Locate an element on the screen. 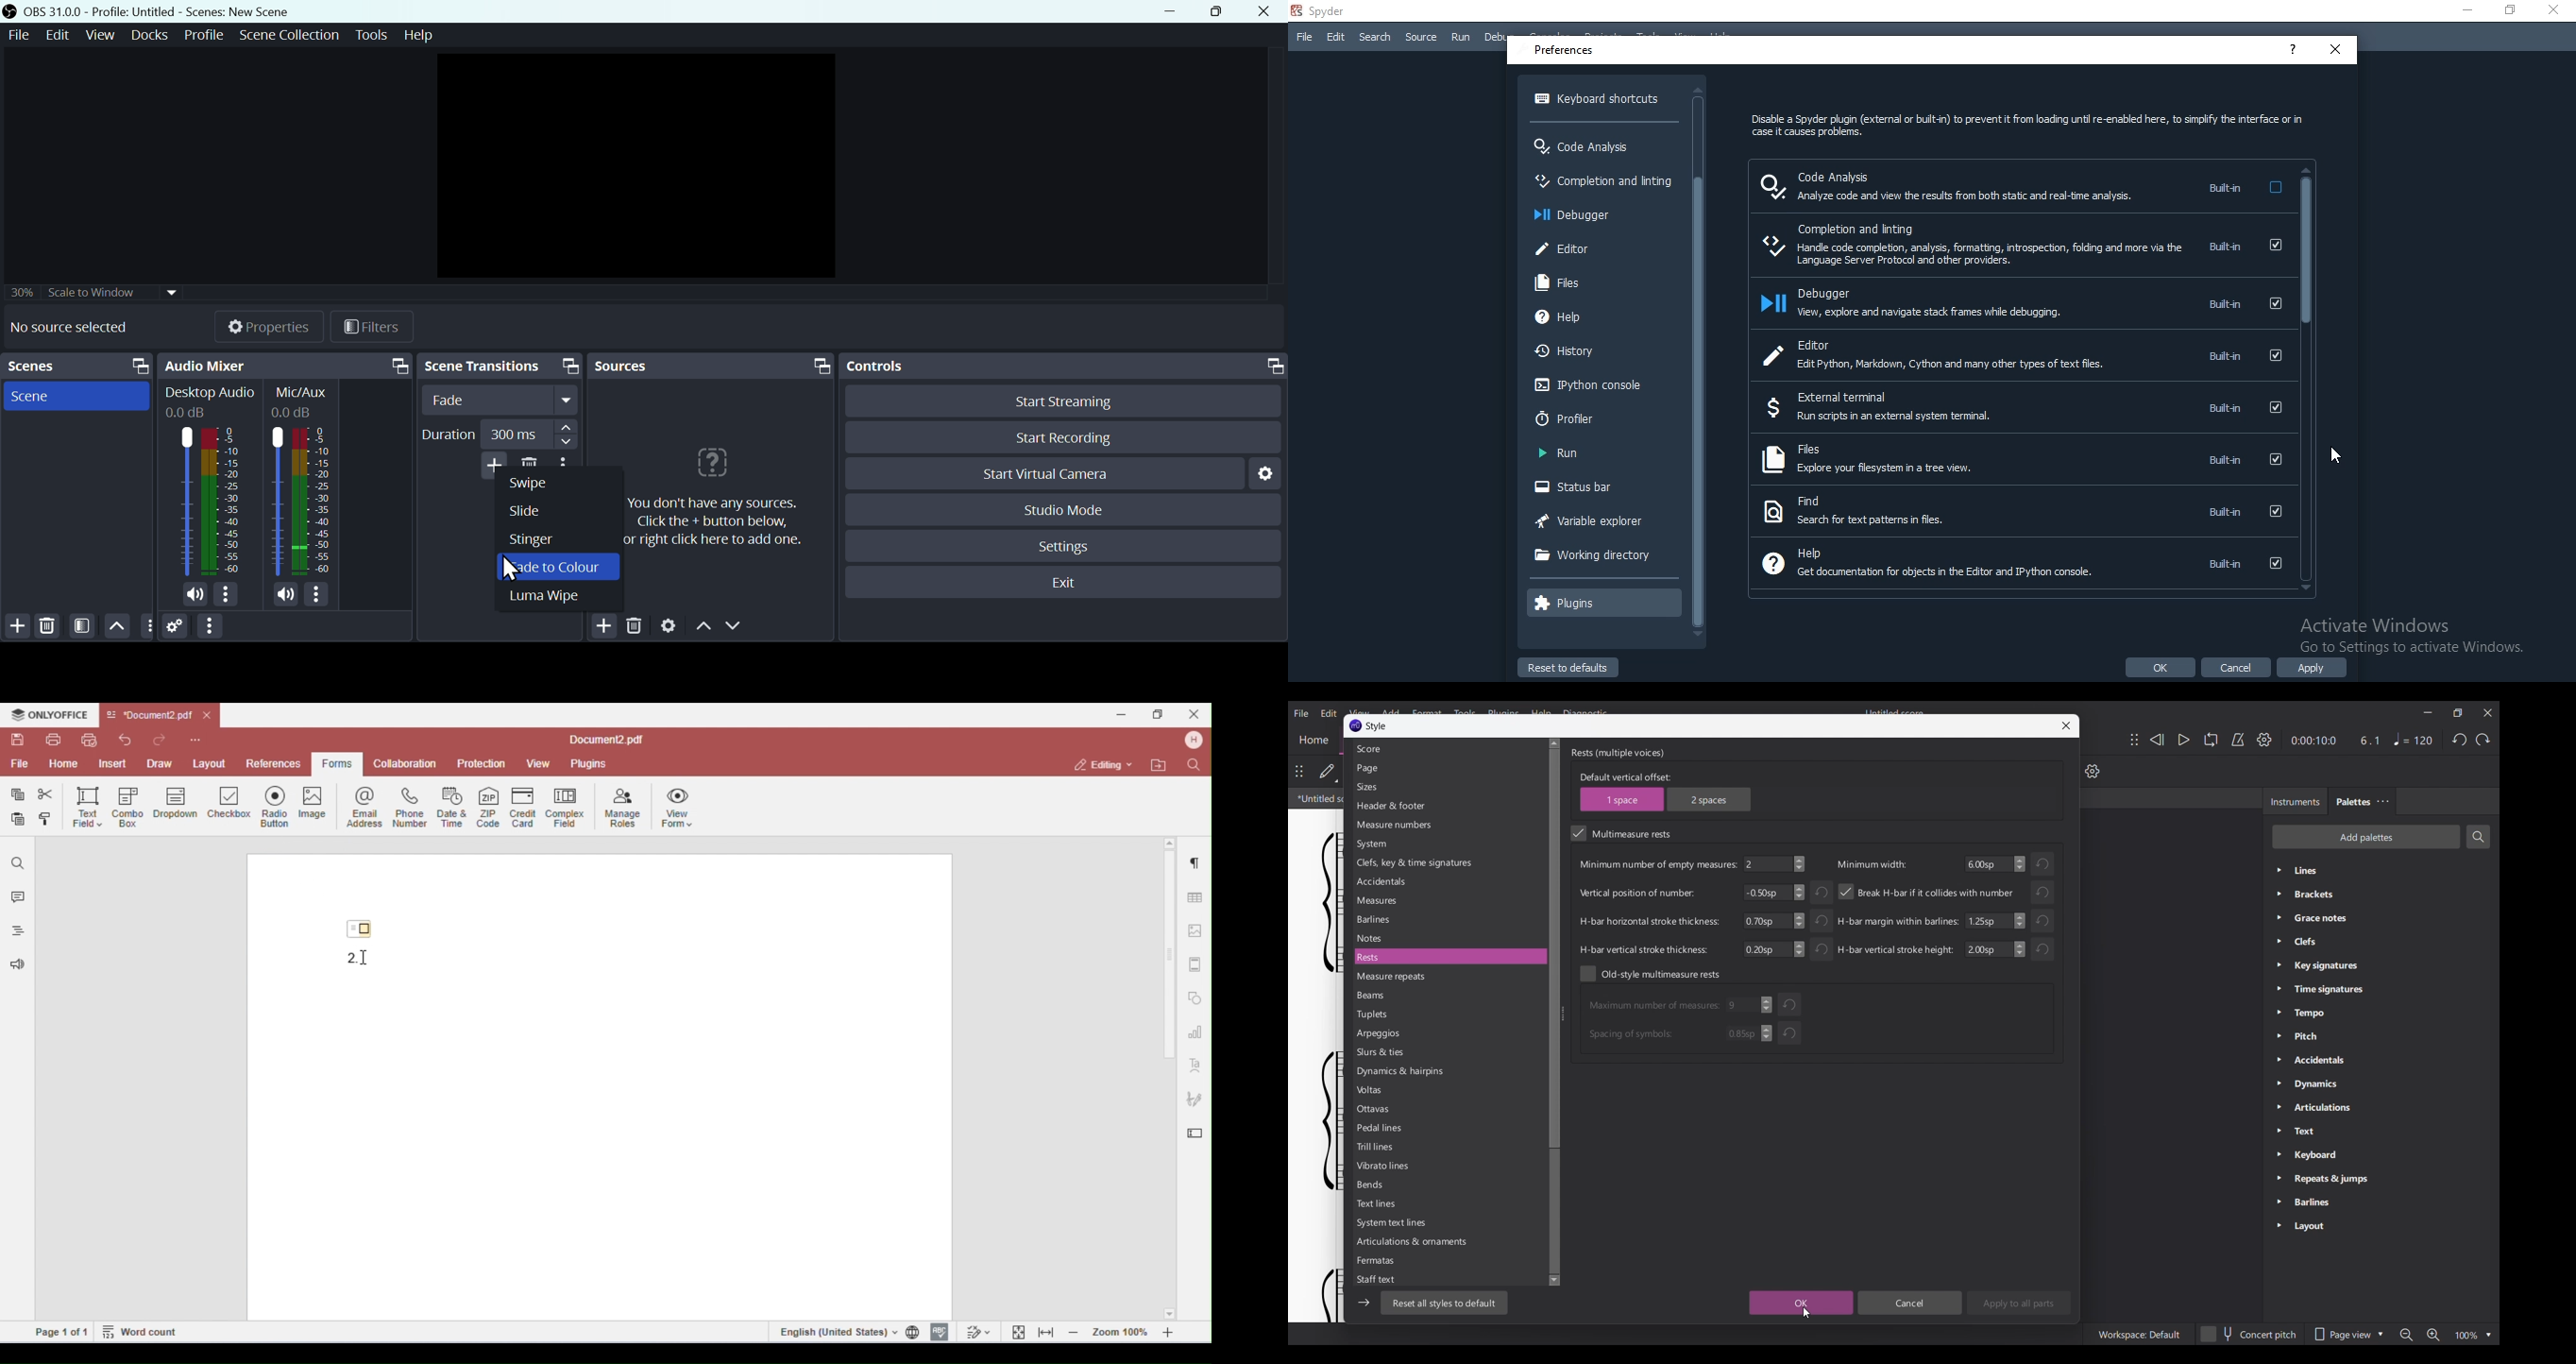  Section title is located at coordinates (1618, 753).